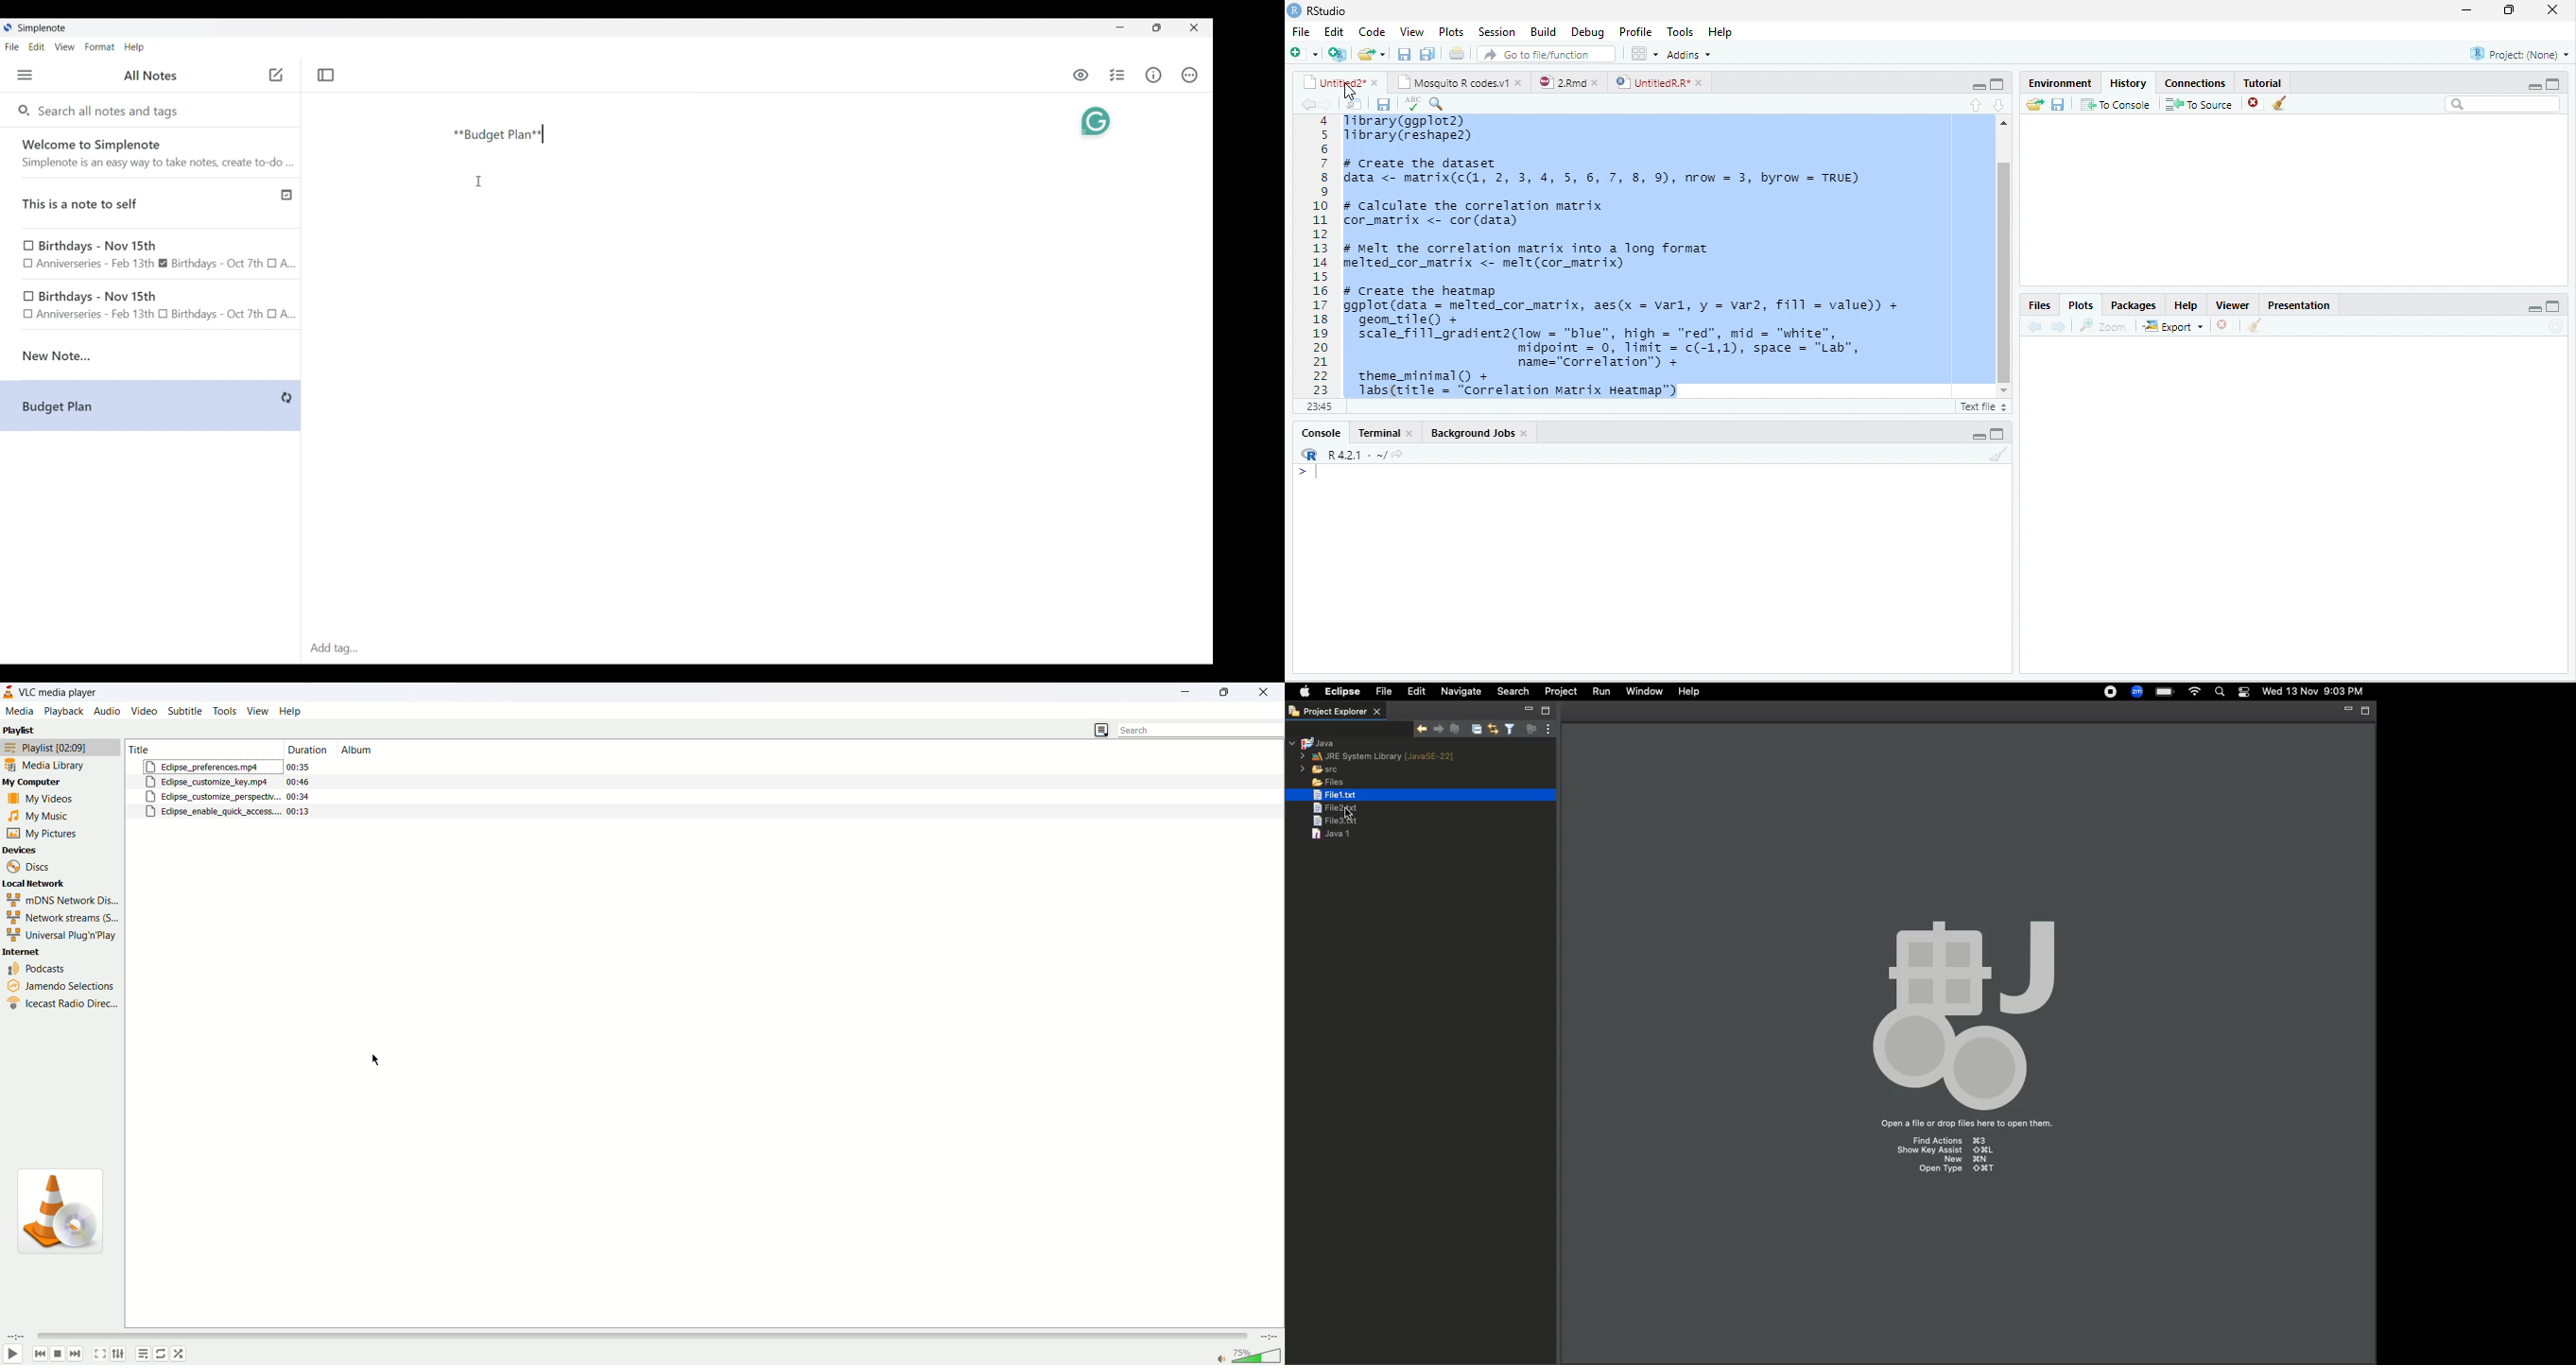 The width and height of the screenshot is (2576, 1372). What do you see at coordinates (37, 46) in the screenshot?
I see `Edit menu` at bounding box center [37, 46].